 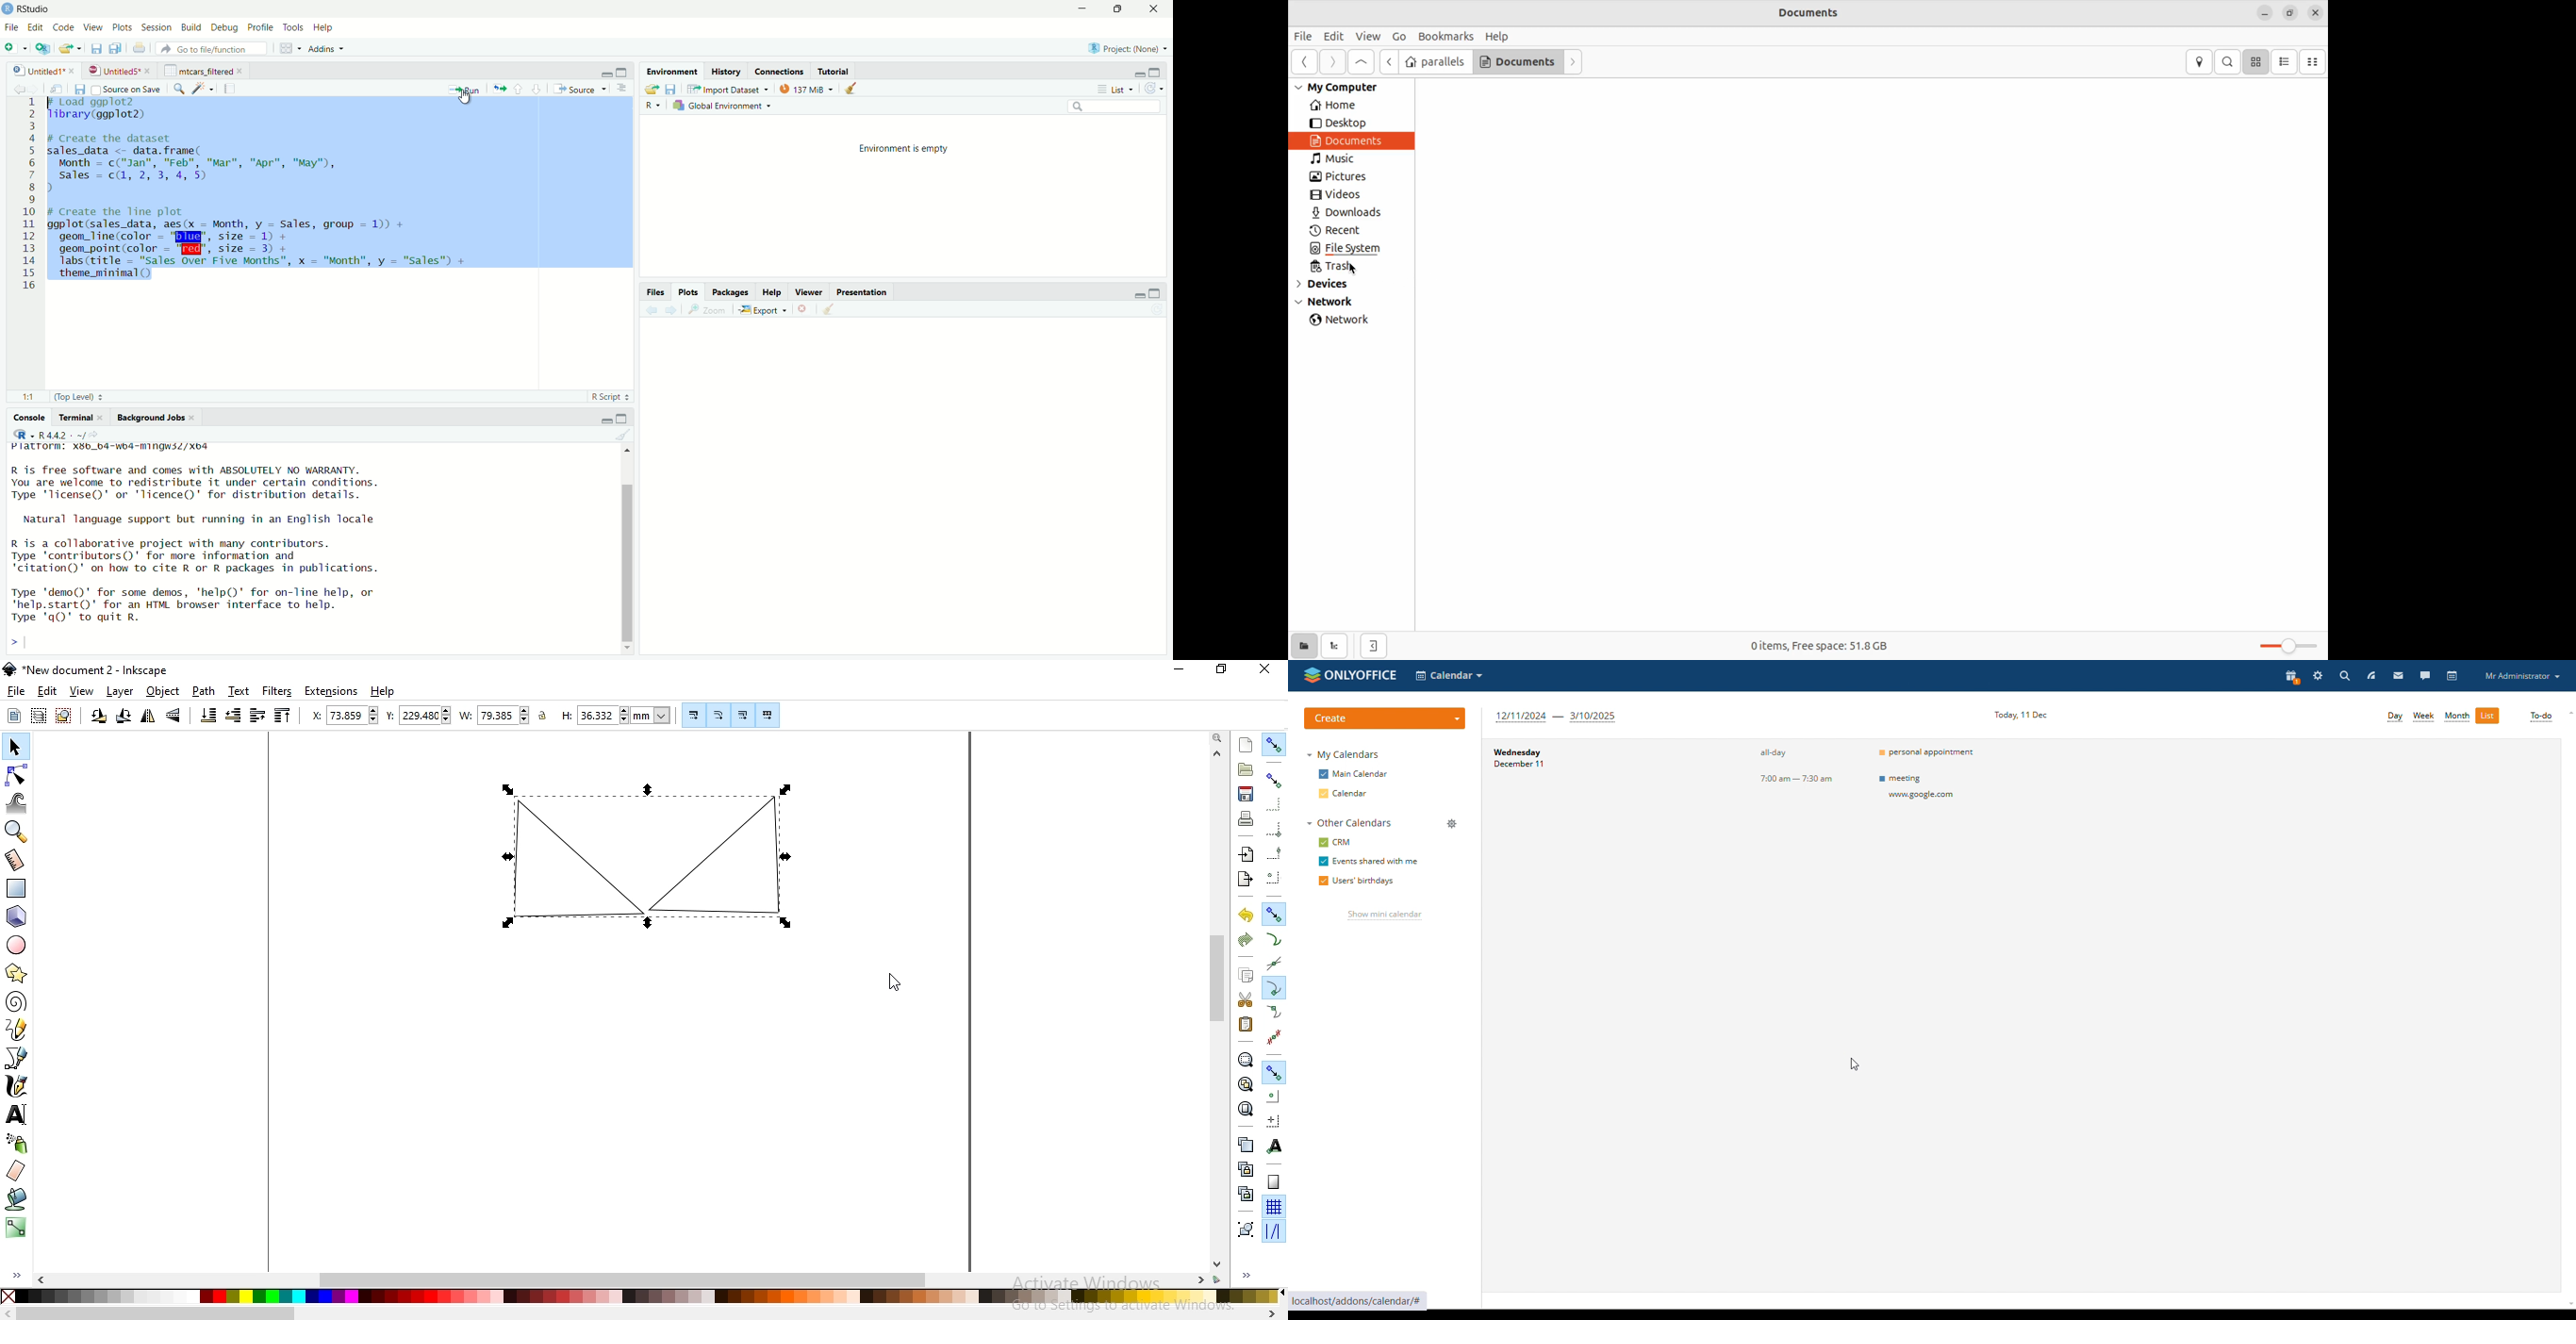 I want to click on source on save, so click(x=127, y=90).